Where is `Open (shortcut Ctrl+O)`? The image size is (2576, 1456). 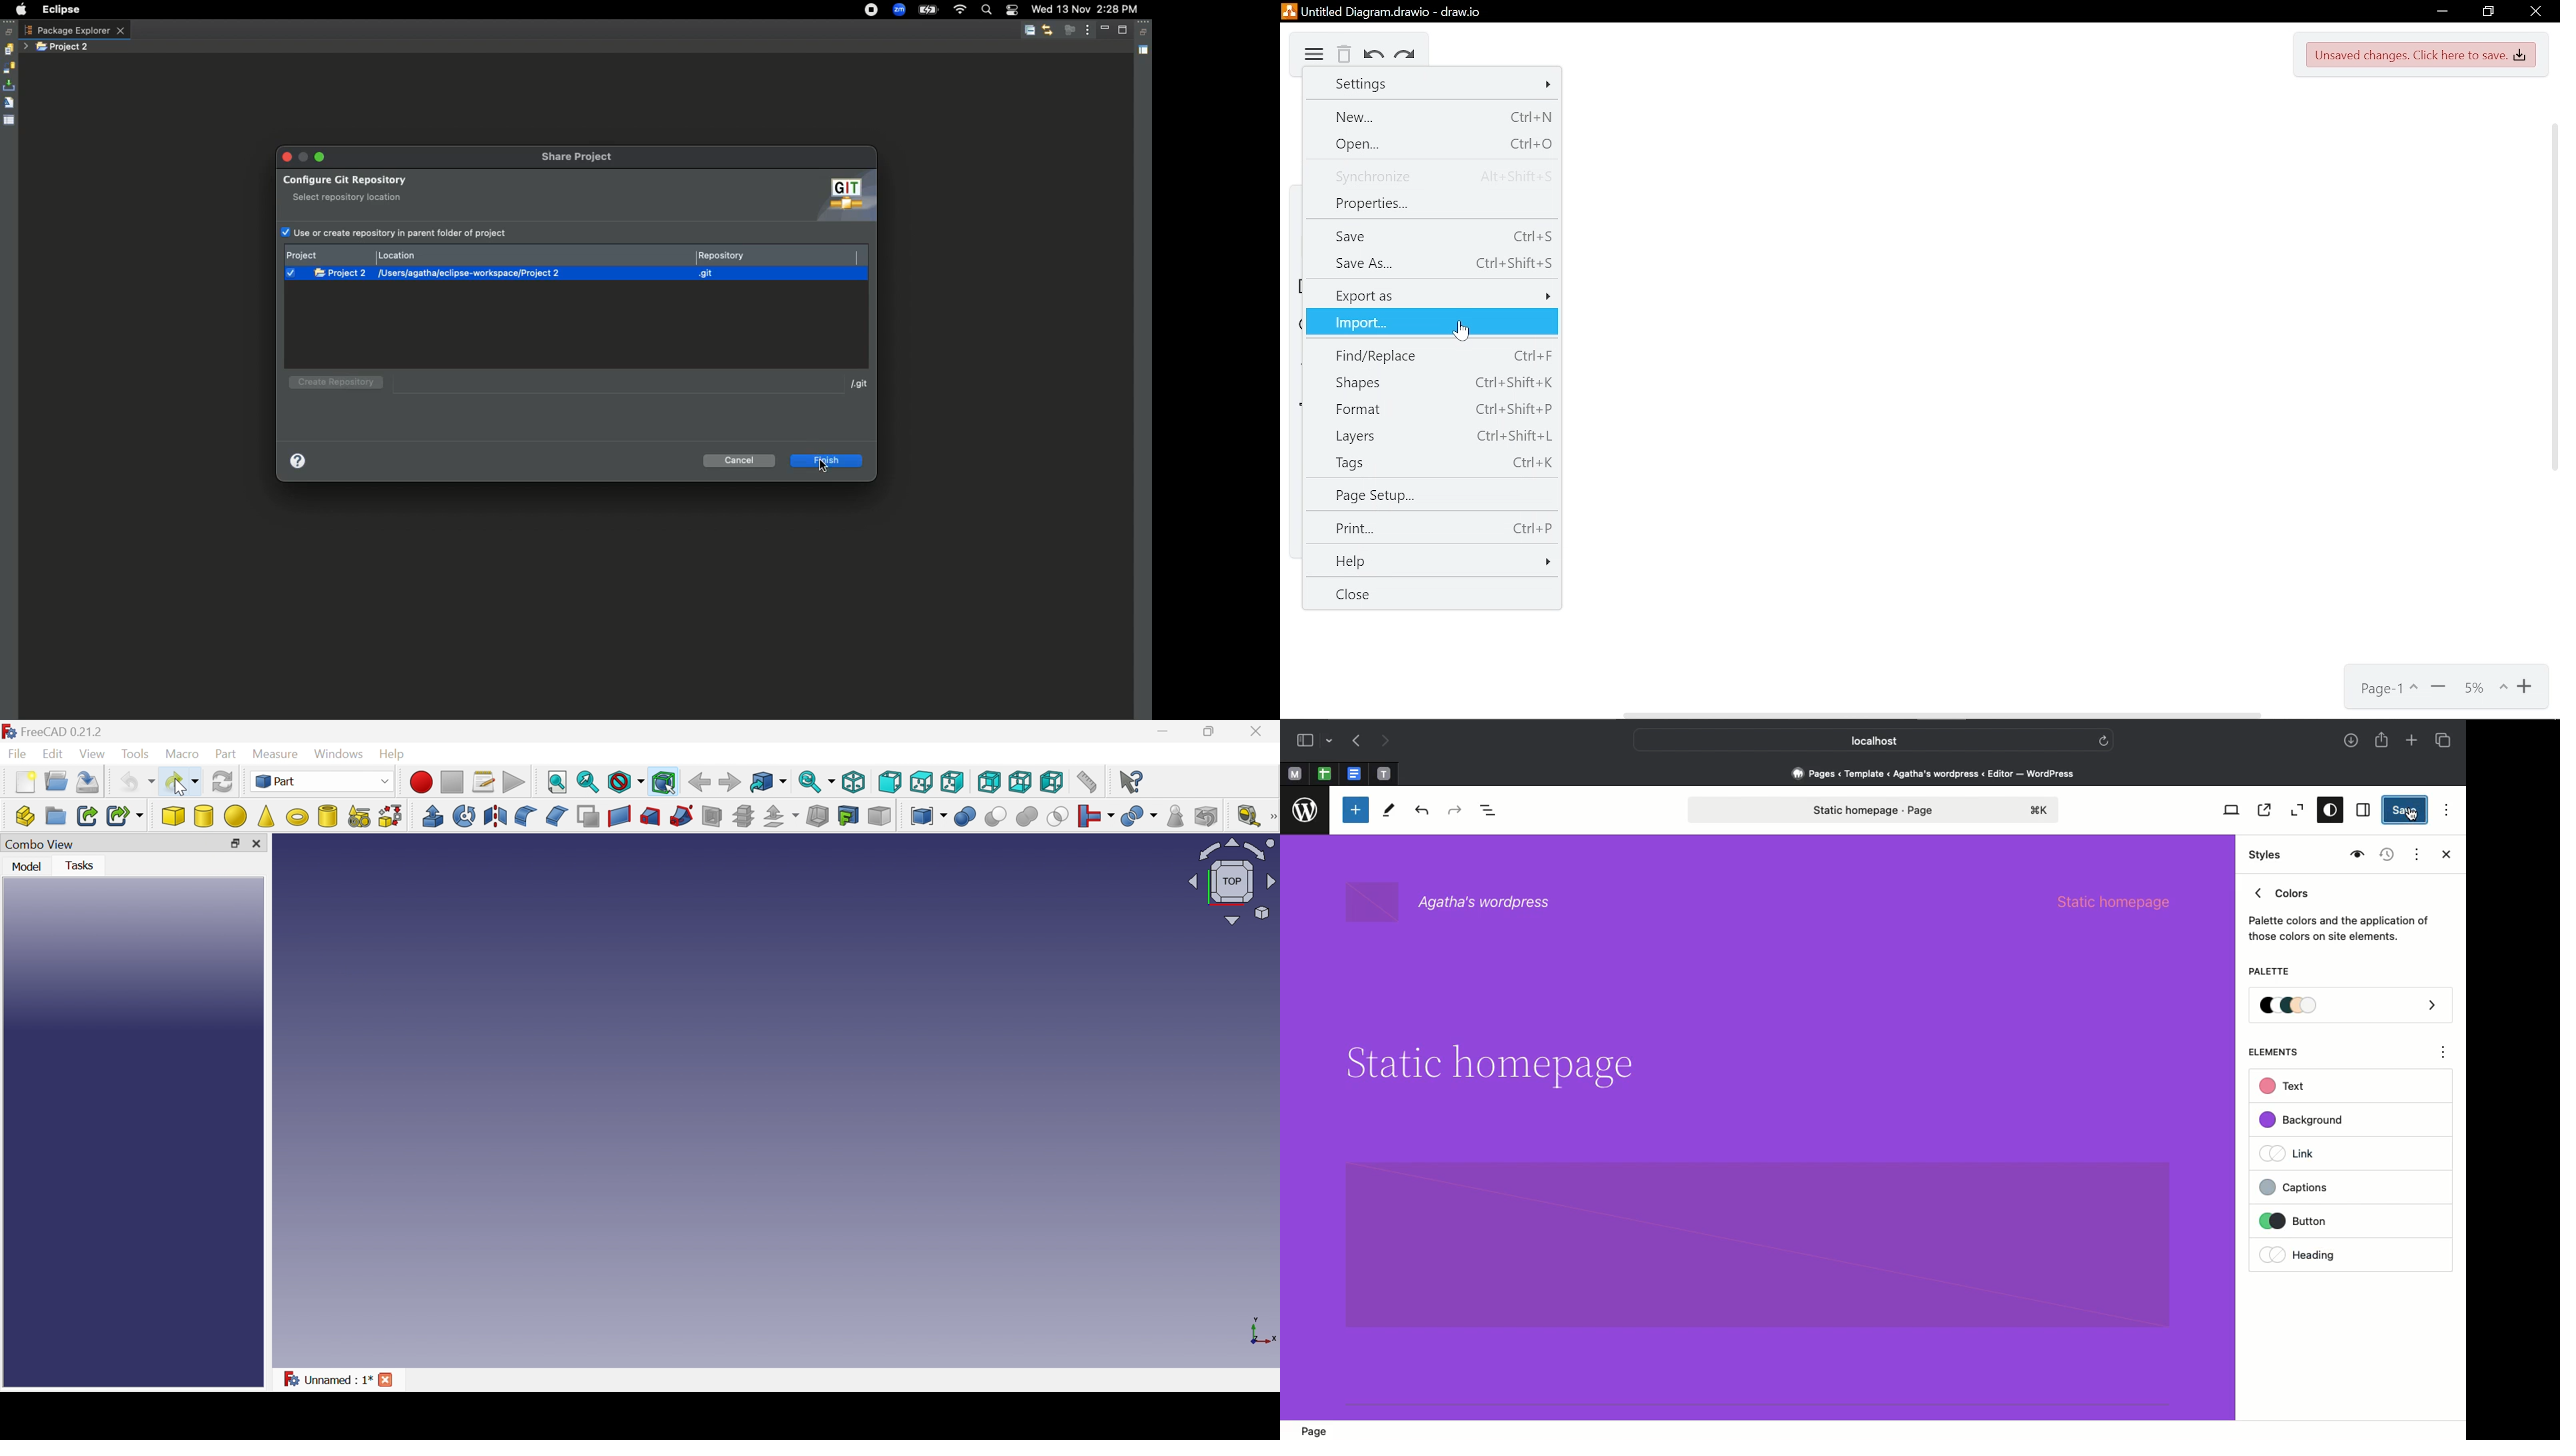
Open (shortcut Ctrl+O) is located at coordinates (1435, 144).